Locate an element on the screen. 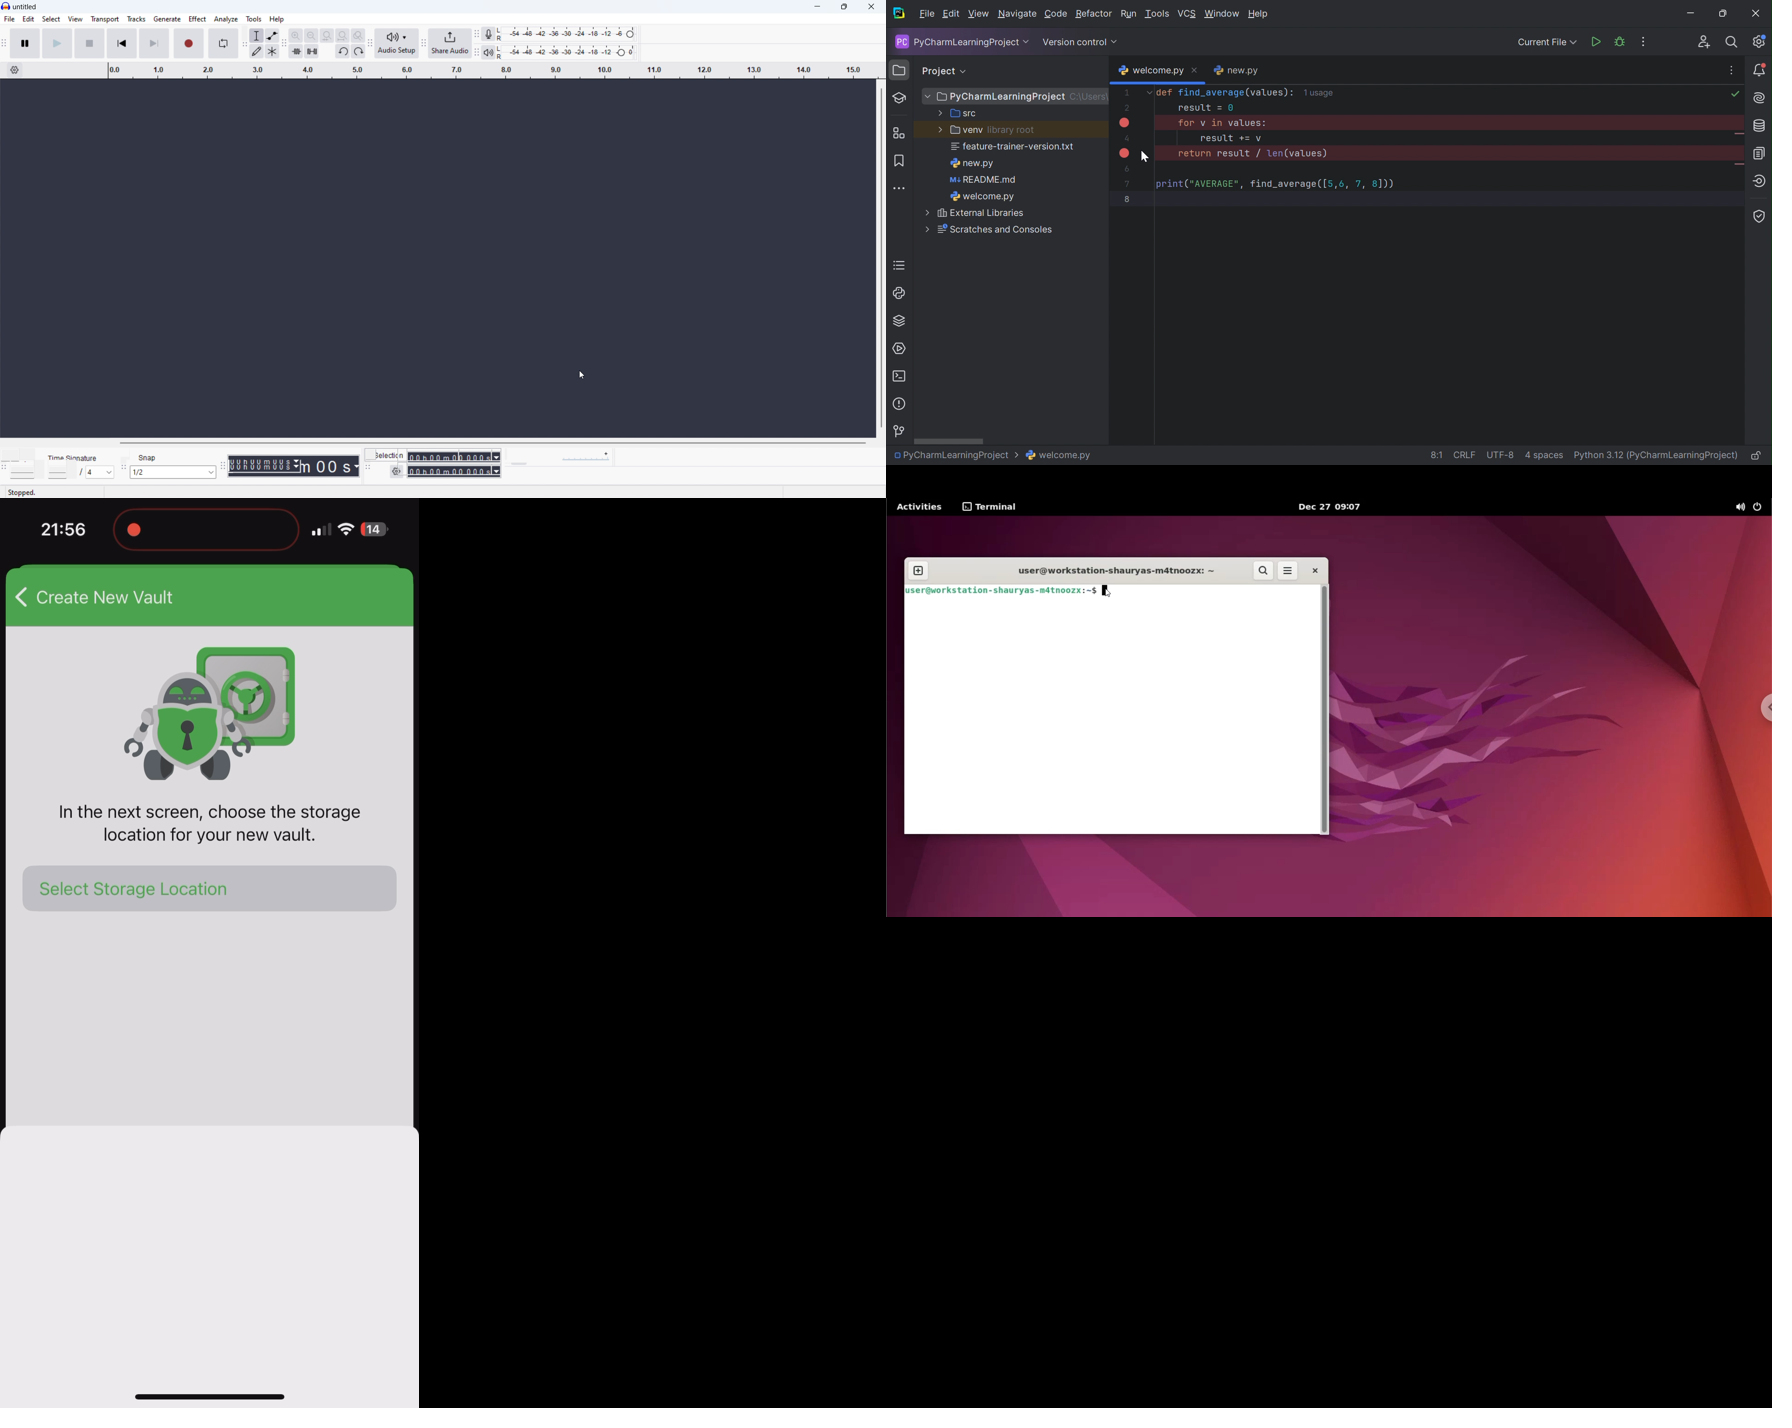 The height and width of the screenshot is (1428, 1792). undo is located at coordinates (343, 52).